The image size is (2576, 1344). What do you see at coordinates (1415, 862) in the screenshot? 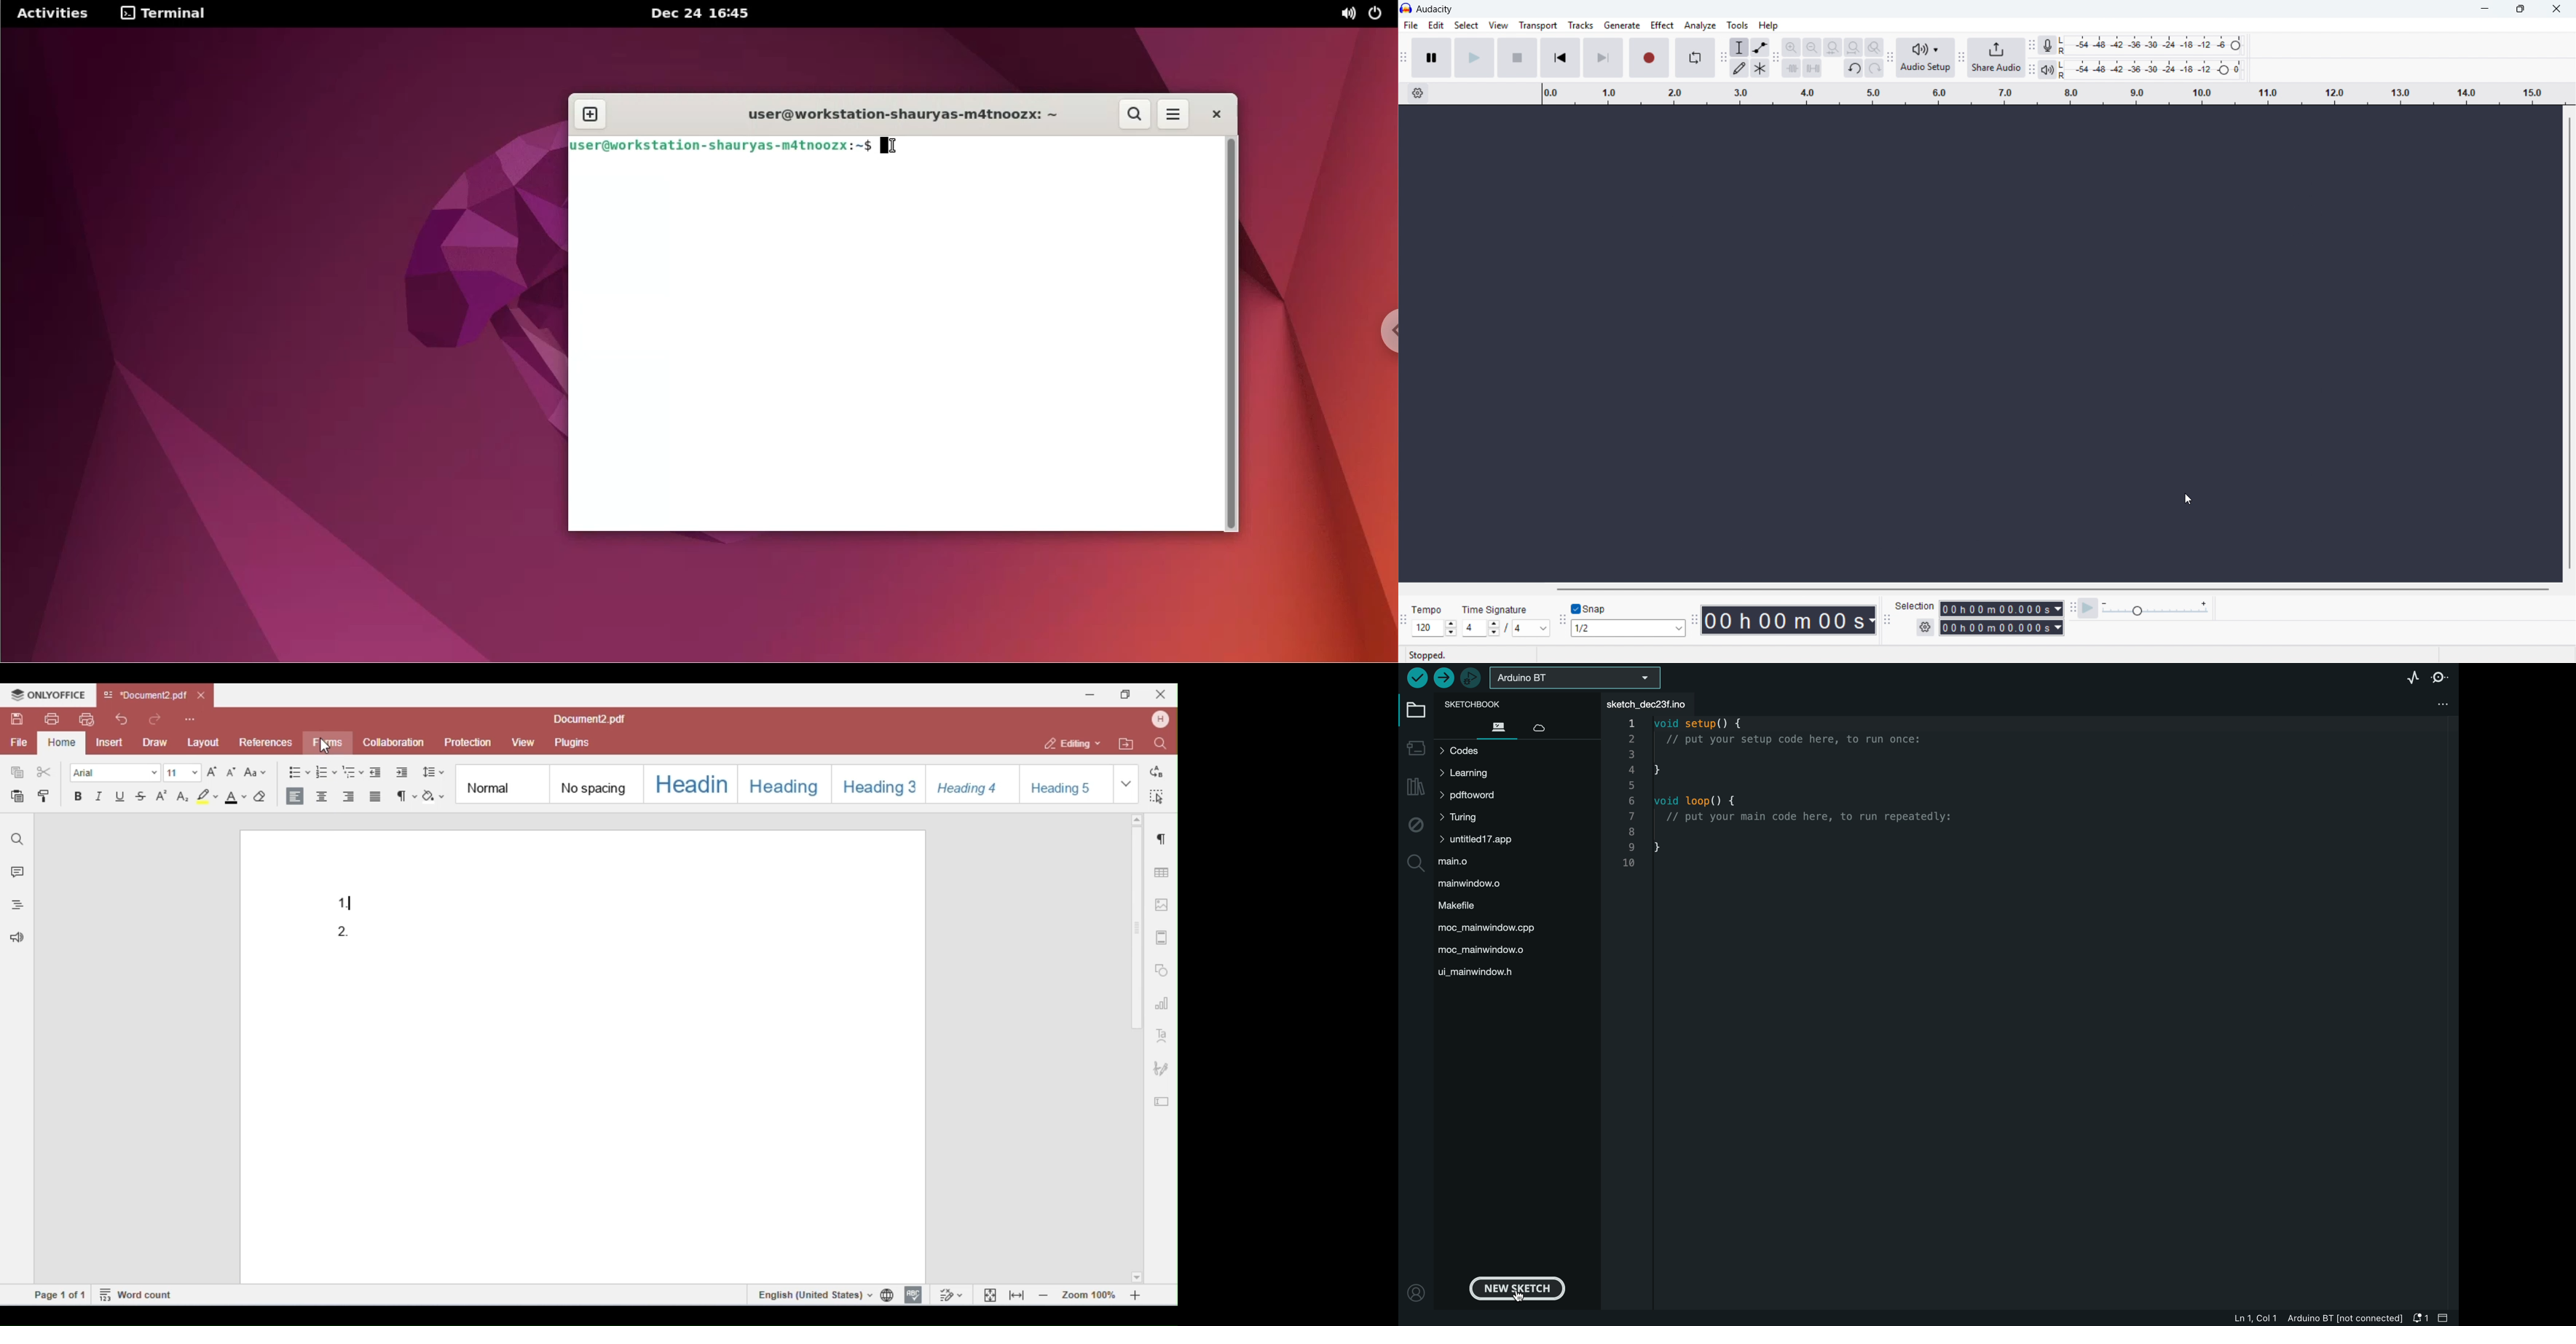
I see `search` at bounding box center [1415, 862].